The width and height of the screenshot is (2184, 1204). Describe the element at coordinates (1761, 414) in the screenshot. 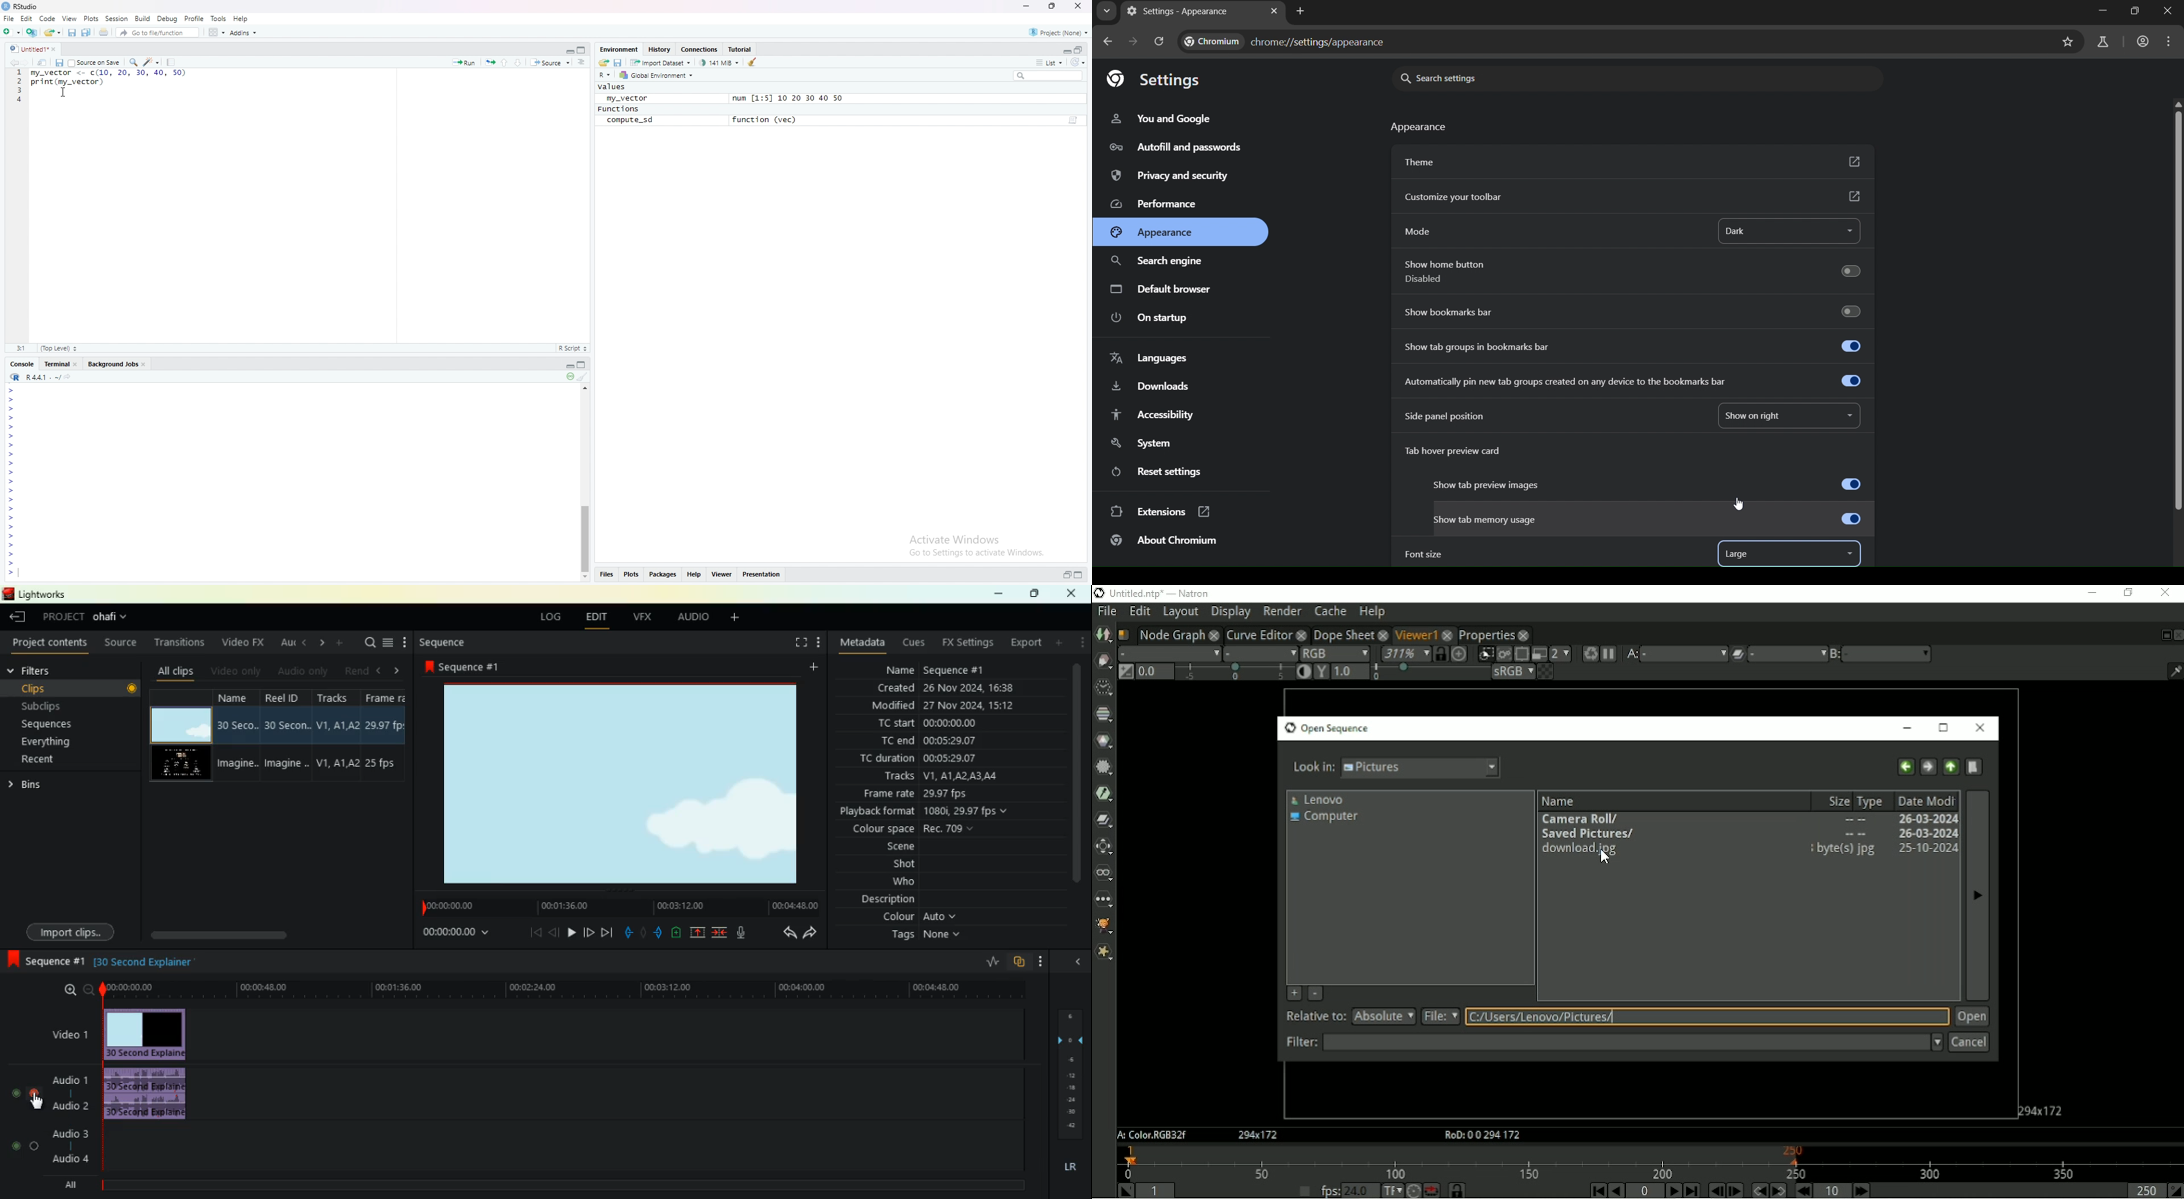

I see `show on right` at that location.